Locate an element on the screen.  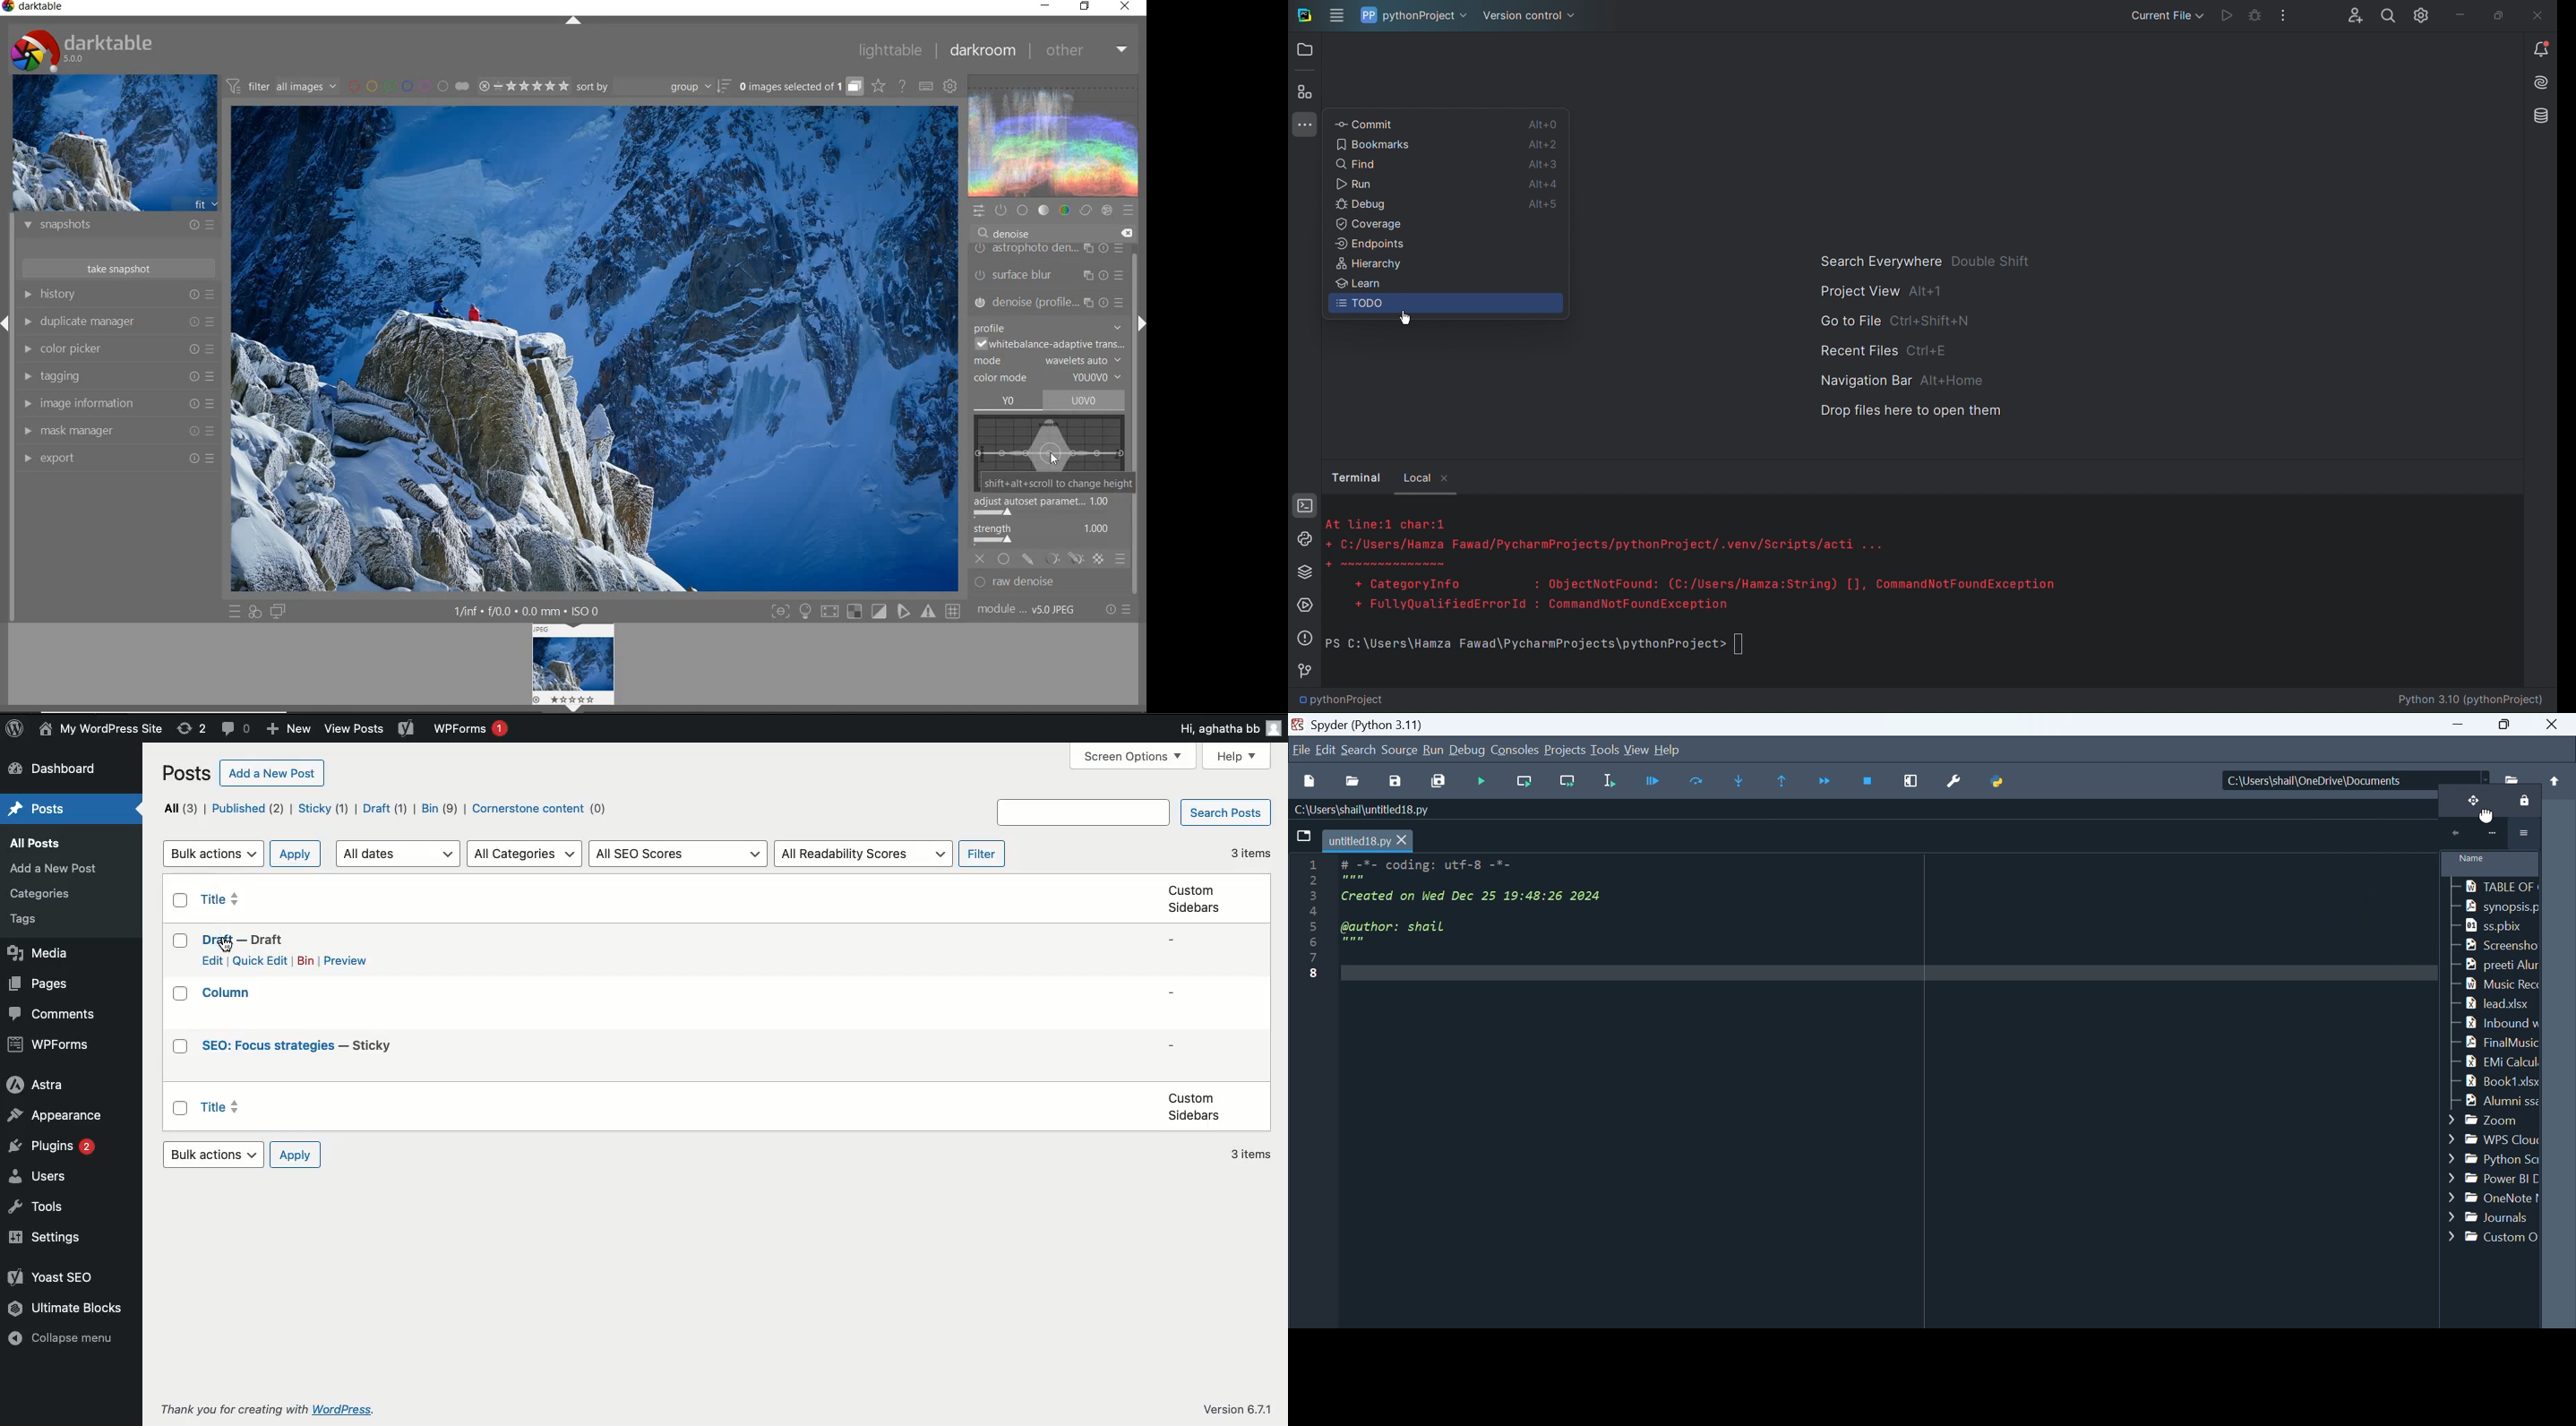
Filter is located at coordinates (982, 855).